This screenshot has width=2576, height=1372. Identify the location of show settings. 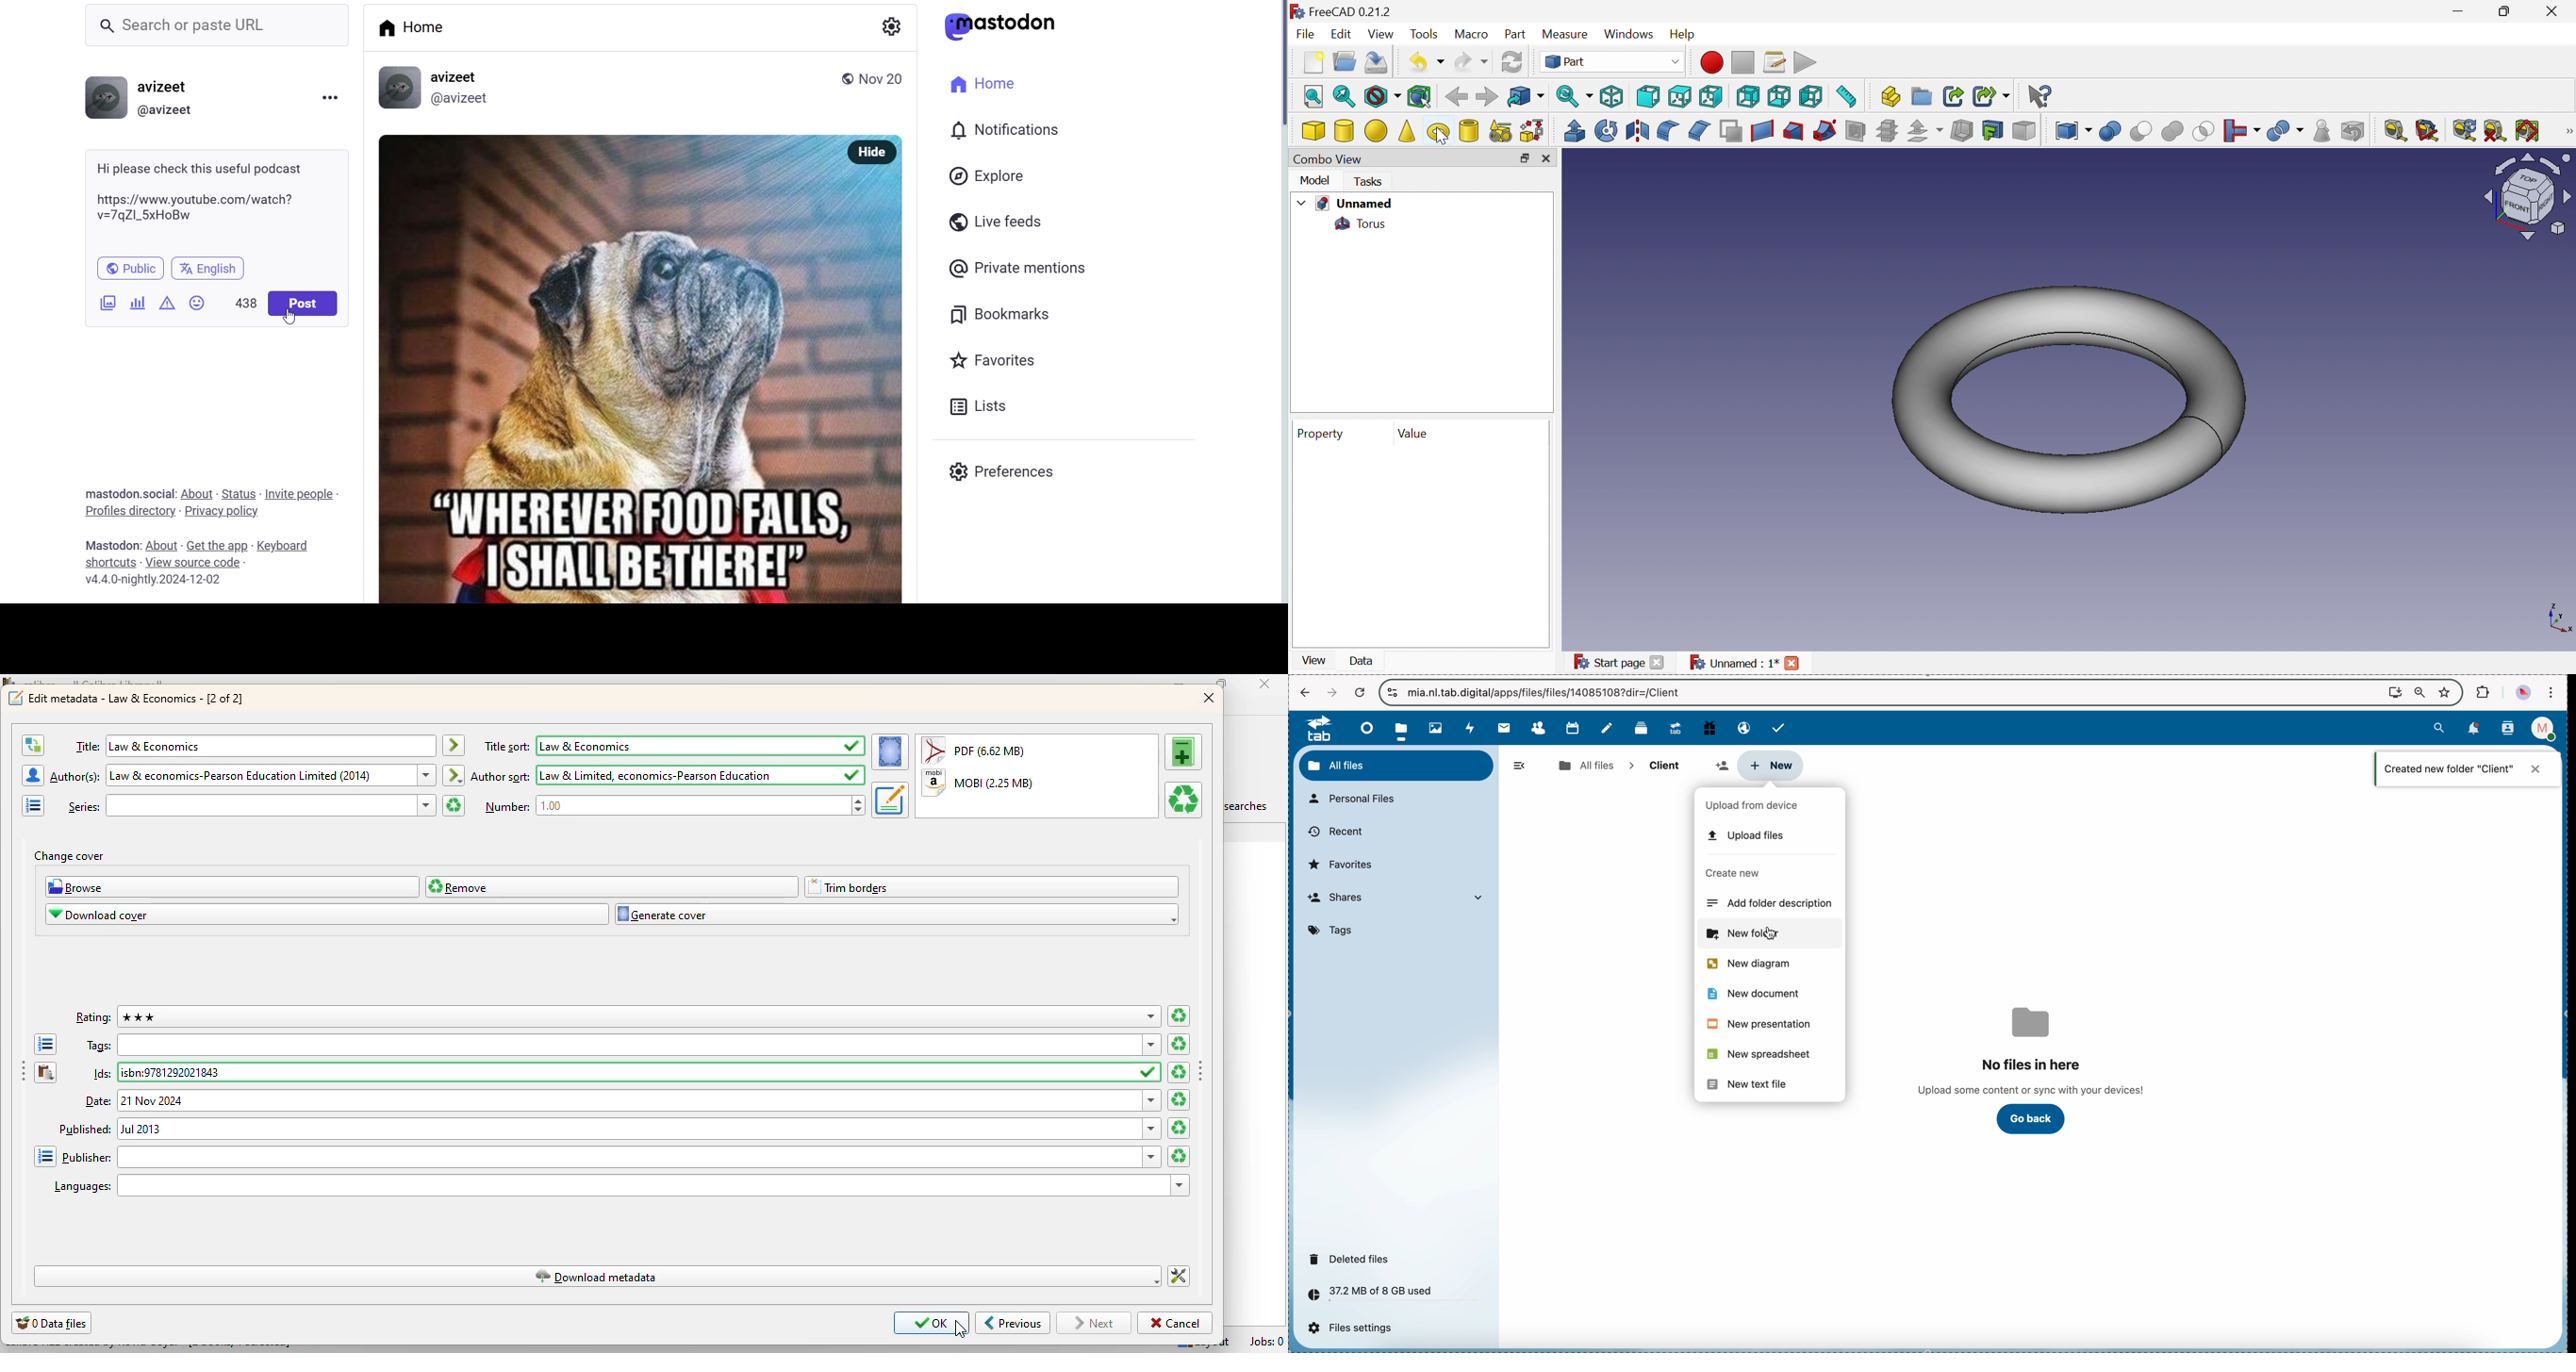
(890, 25).